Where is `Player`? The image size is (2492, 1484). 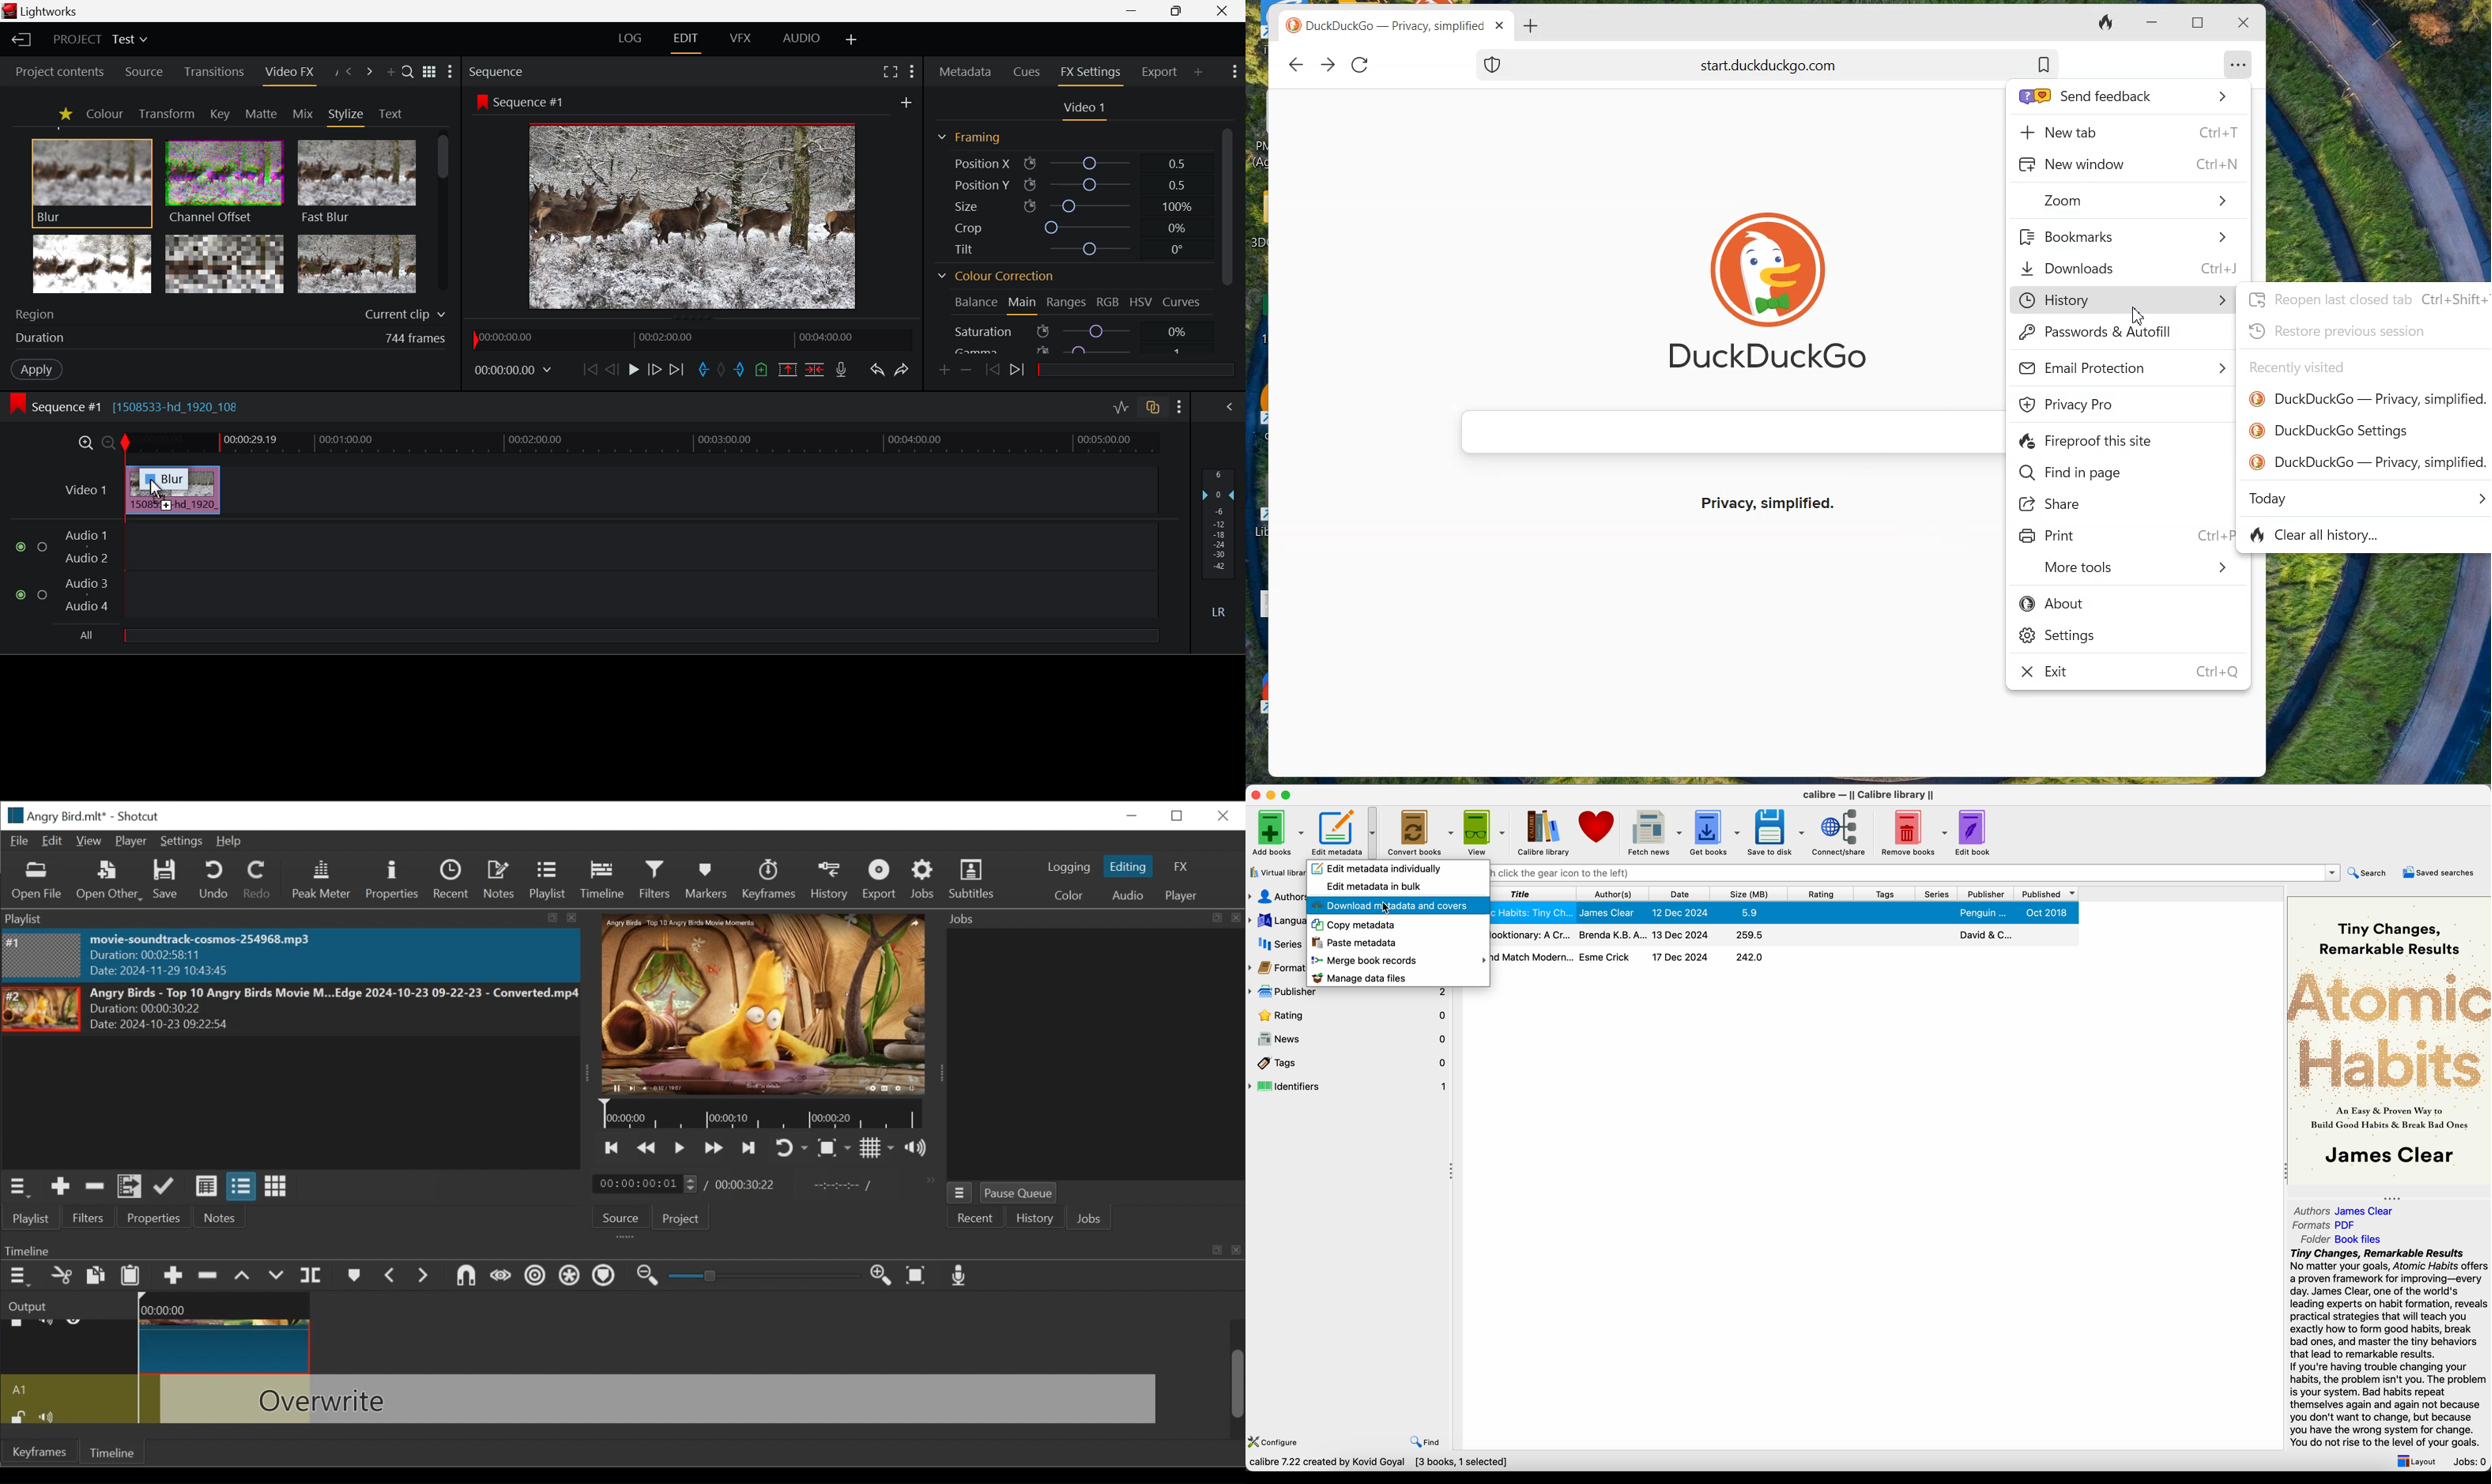 Player is located at coordinates (1183, 897).